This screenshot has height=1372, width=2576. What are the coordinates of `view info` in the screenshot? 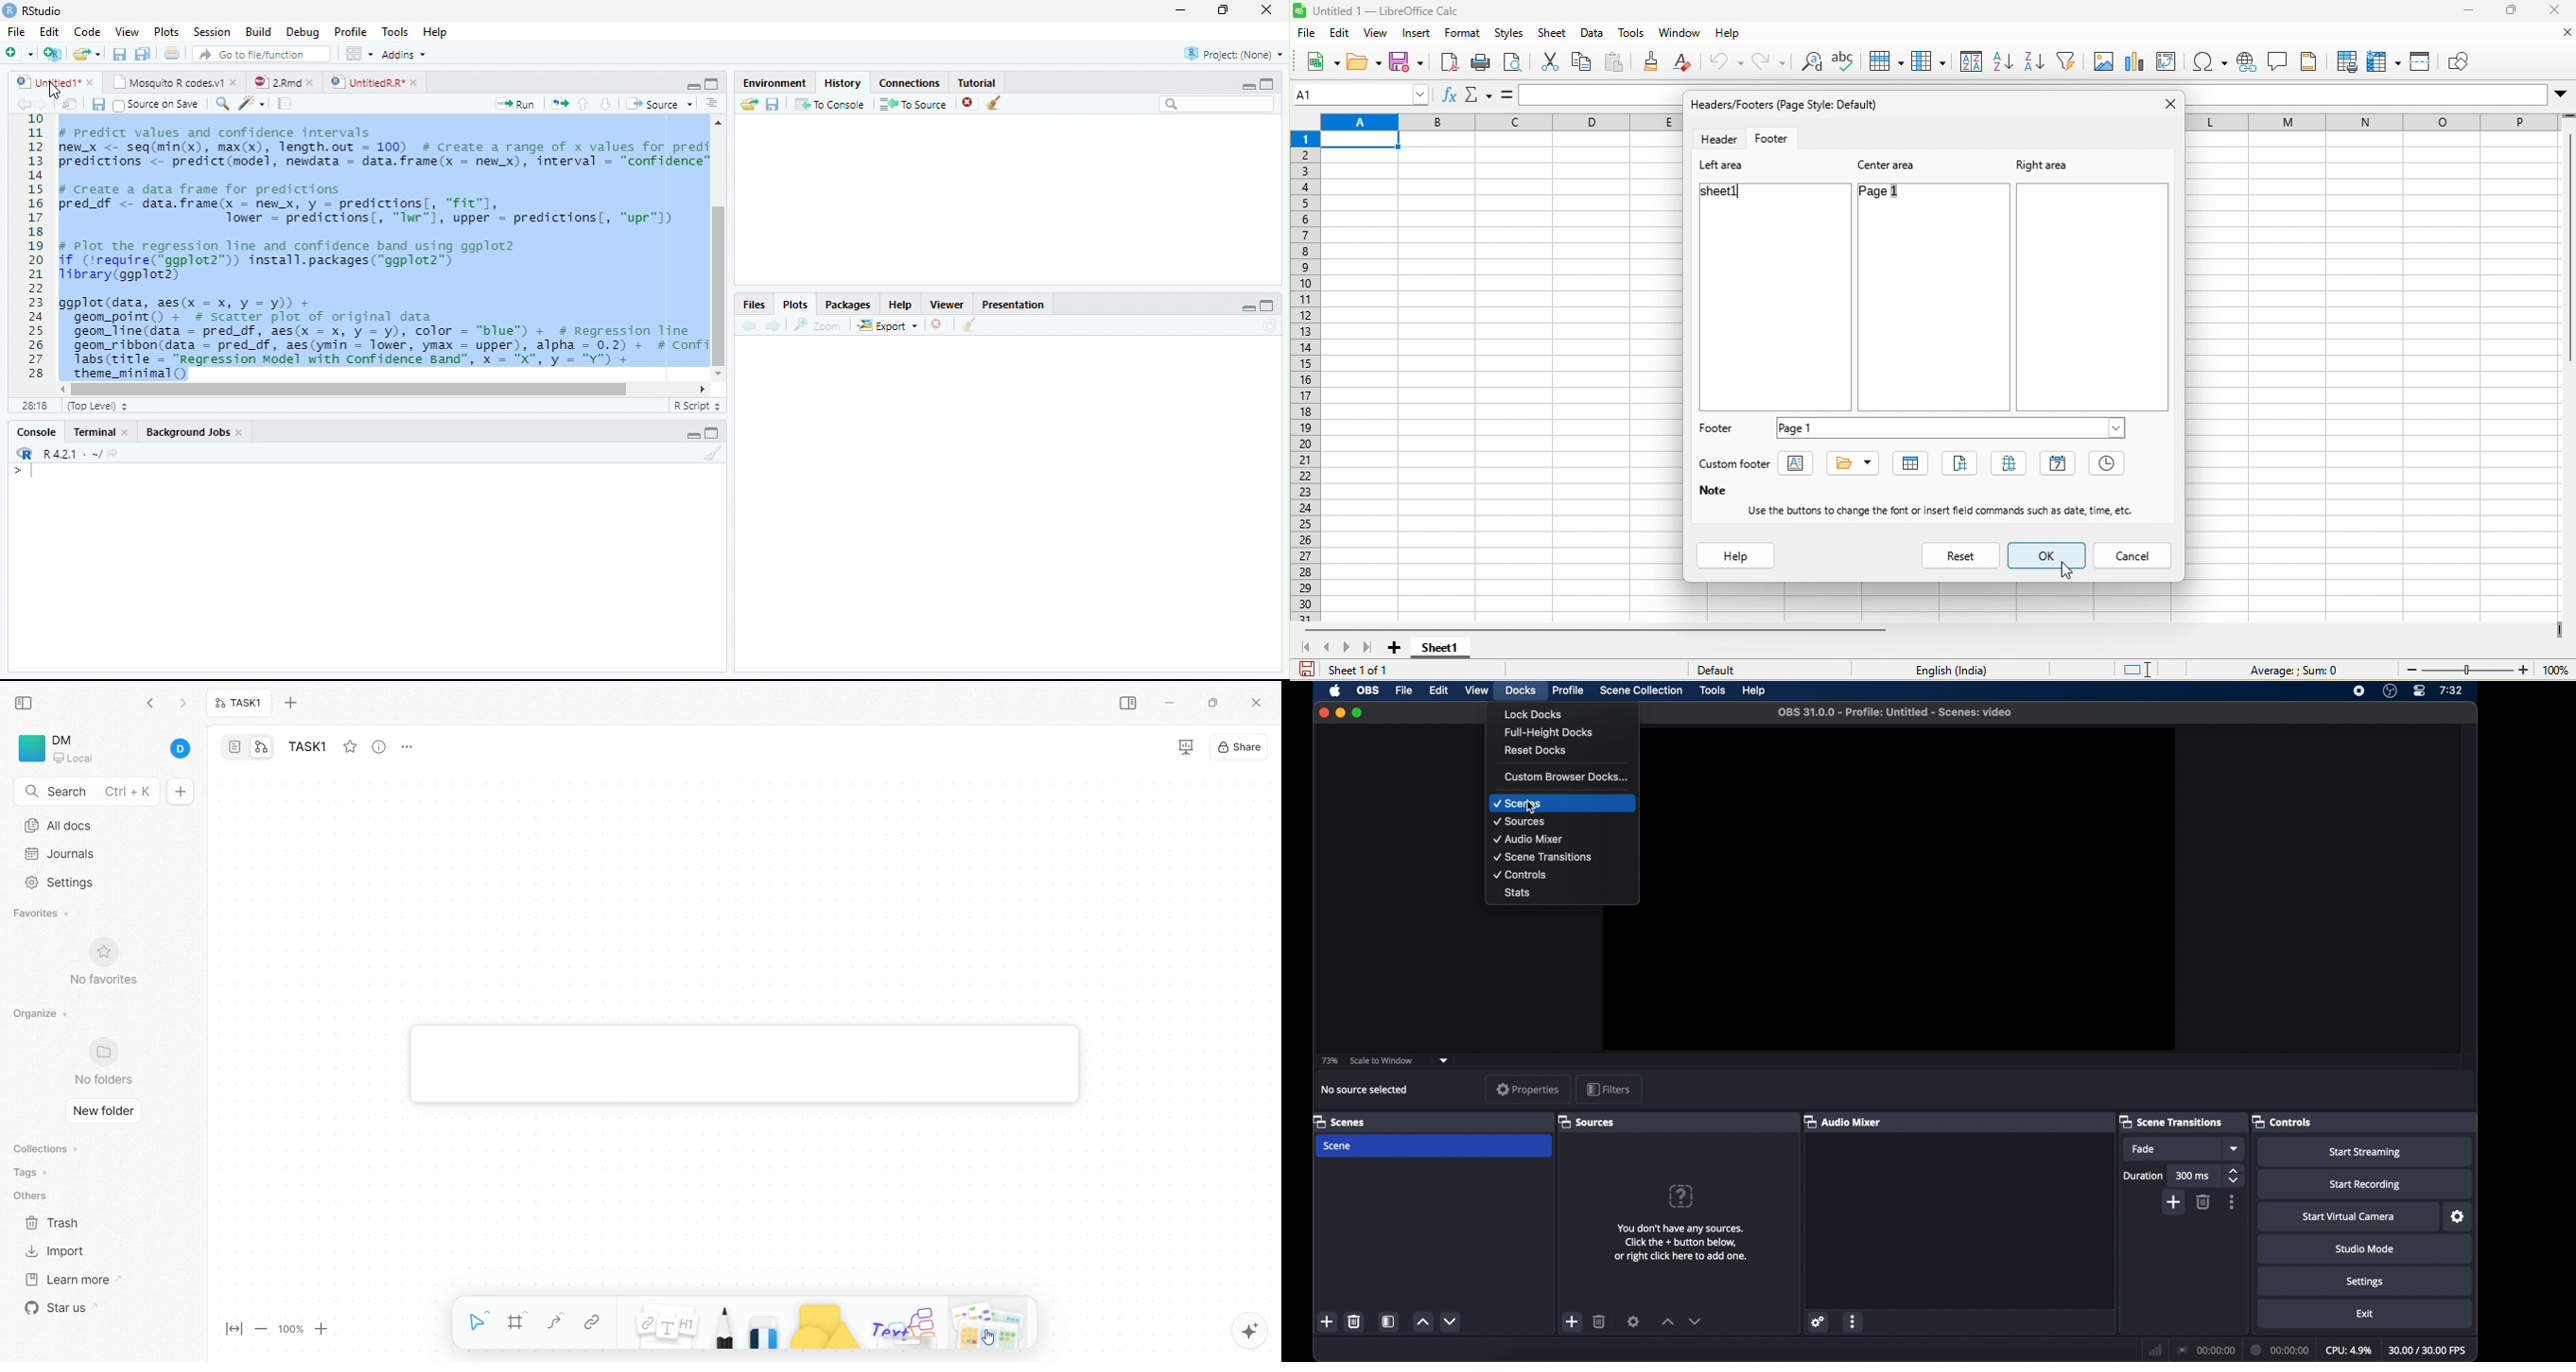 It's located at (381, 747).